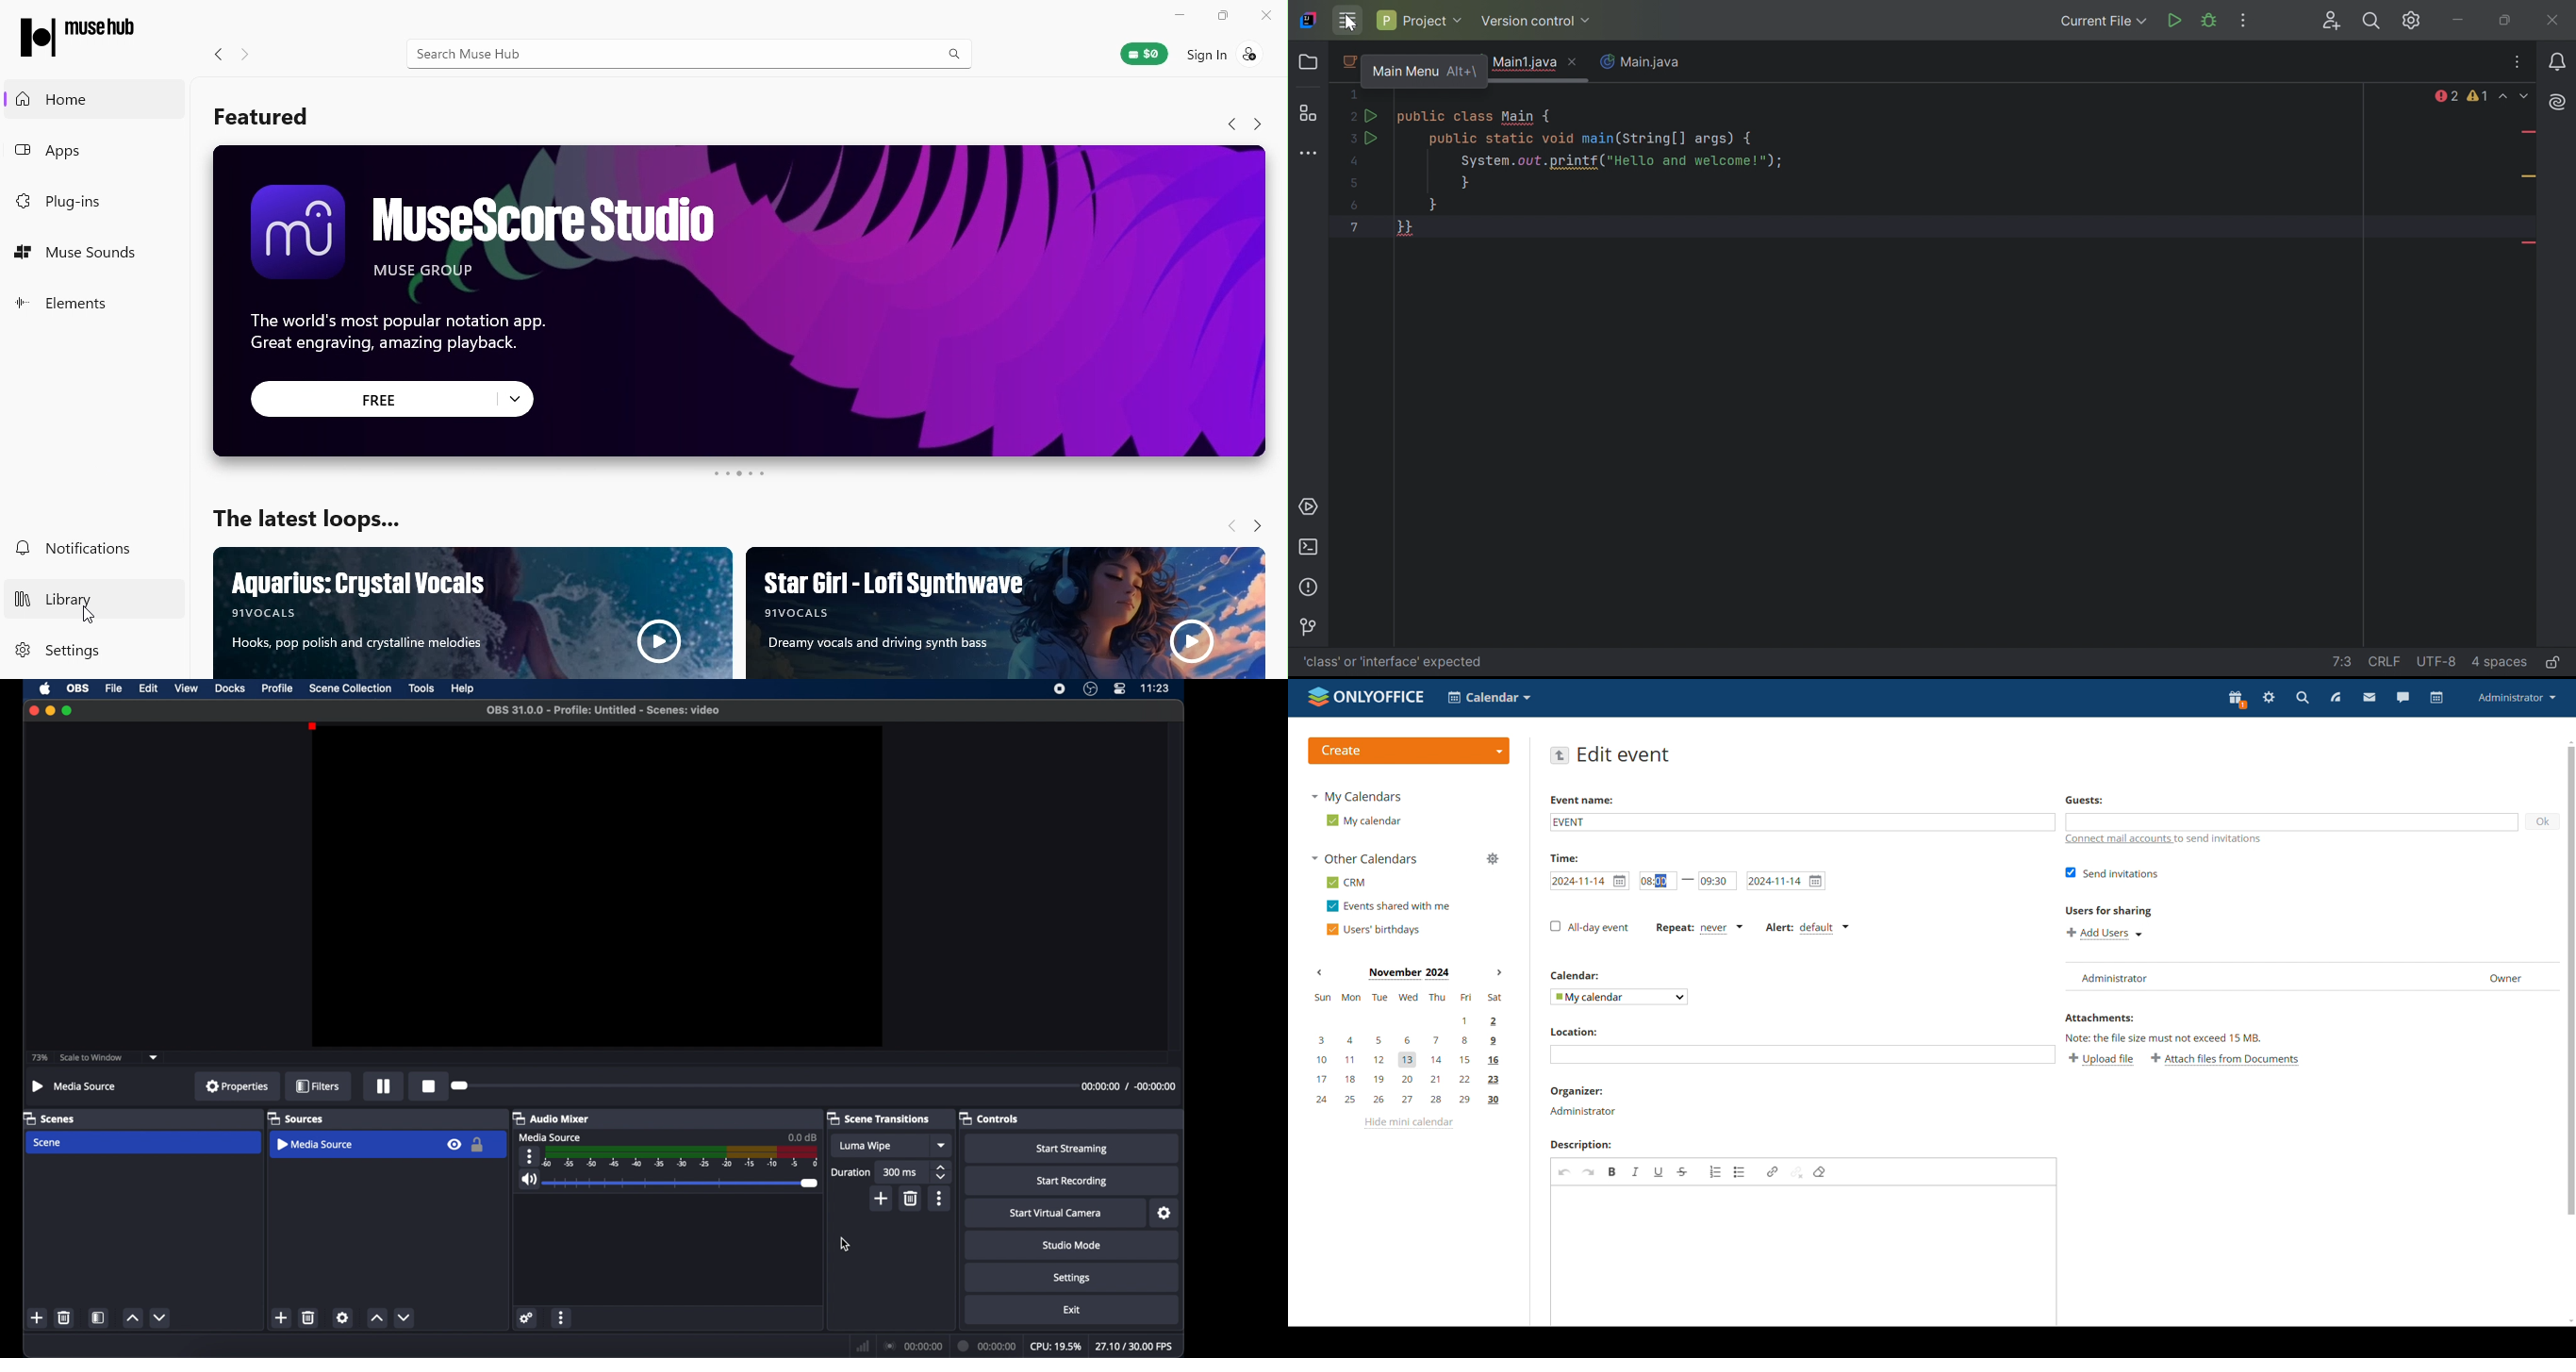 The width and height of the screenshot is (2576, 1372). What do you see at coordinates (914, 1346) in the screenshot?
I see `connection` at bounding box center [914, 1346].